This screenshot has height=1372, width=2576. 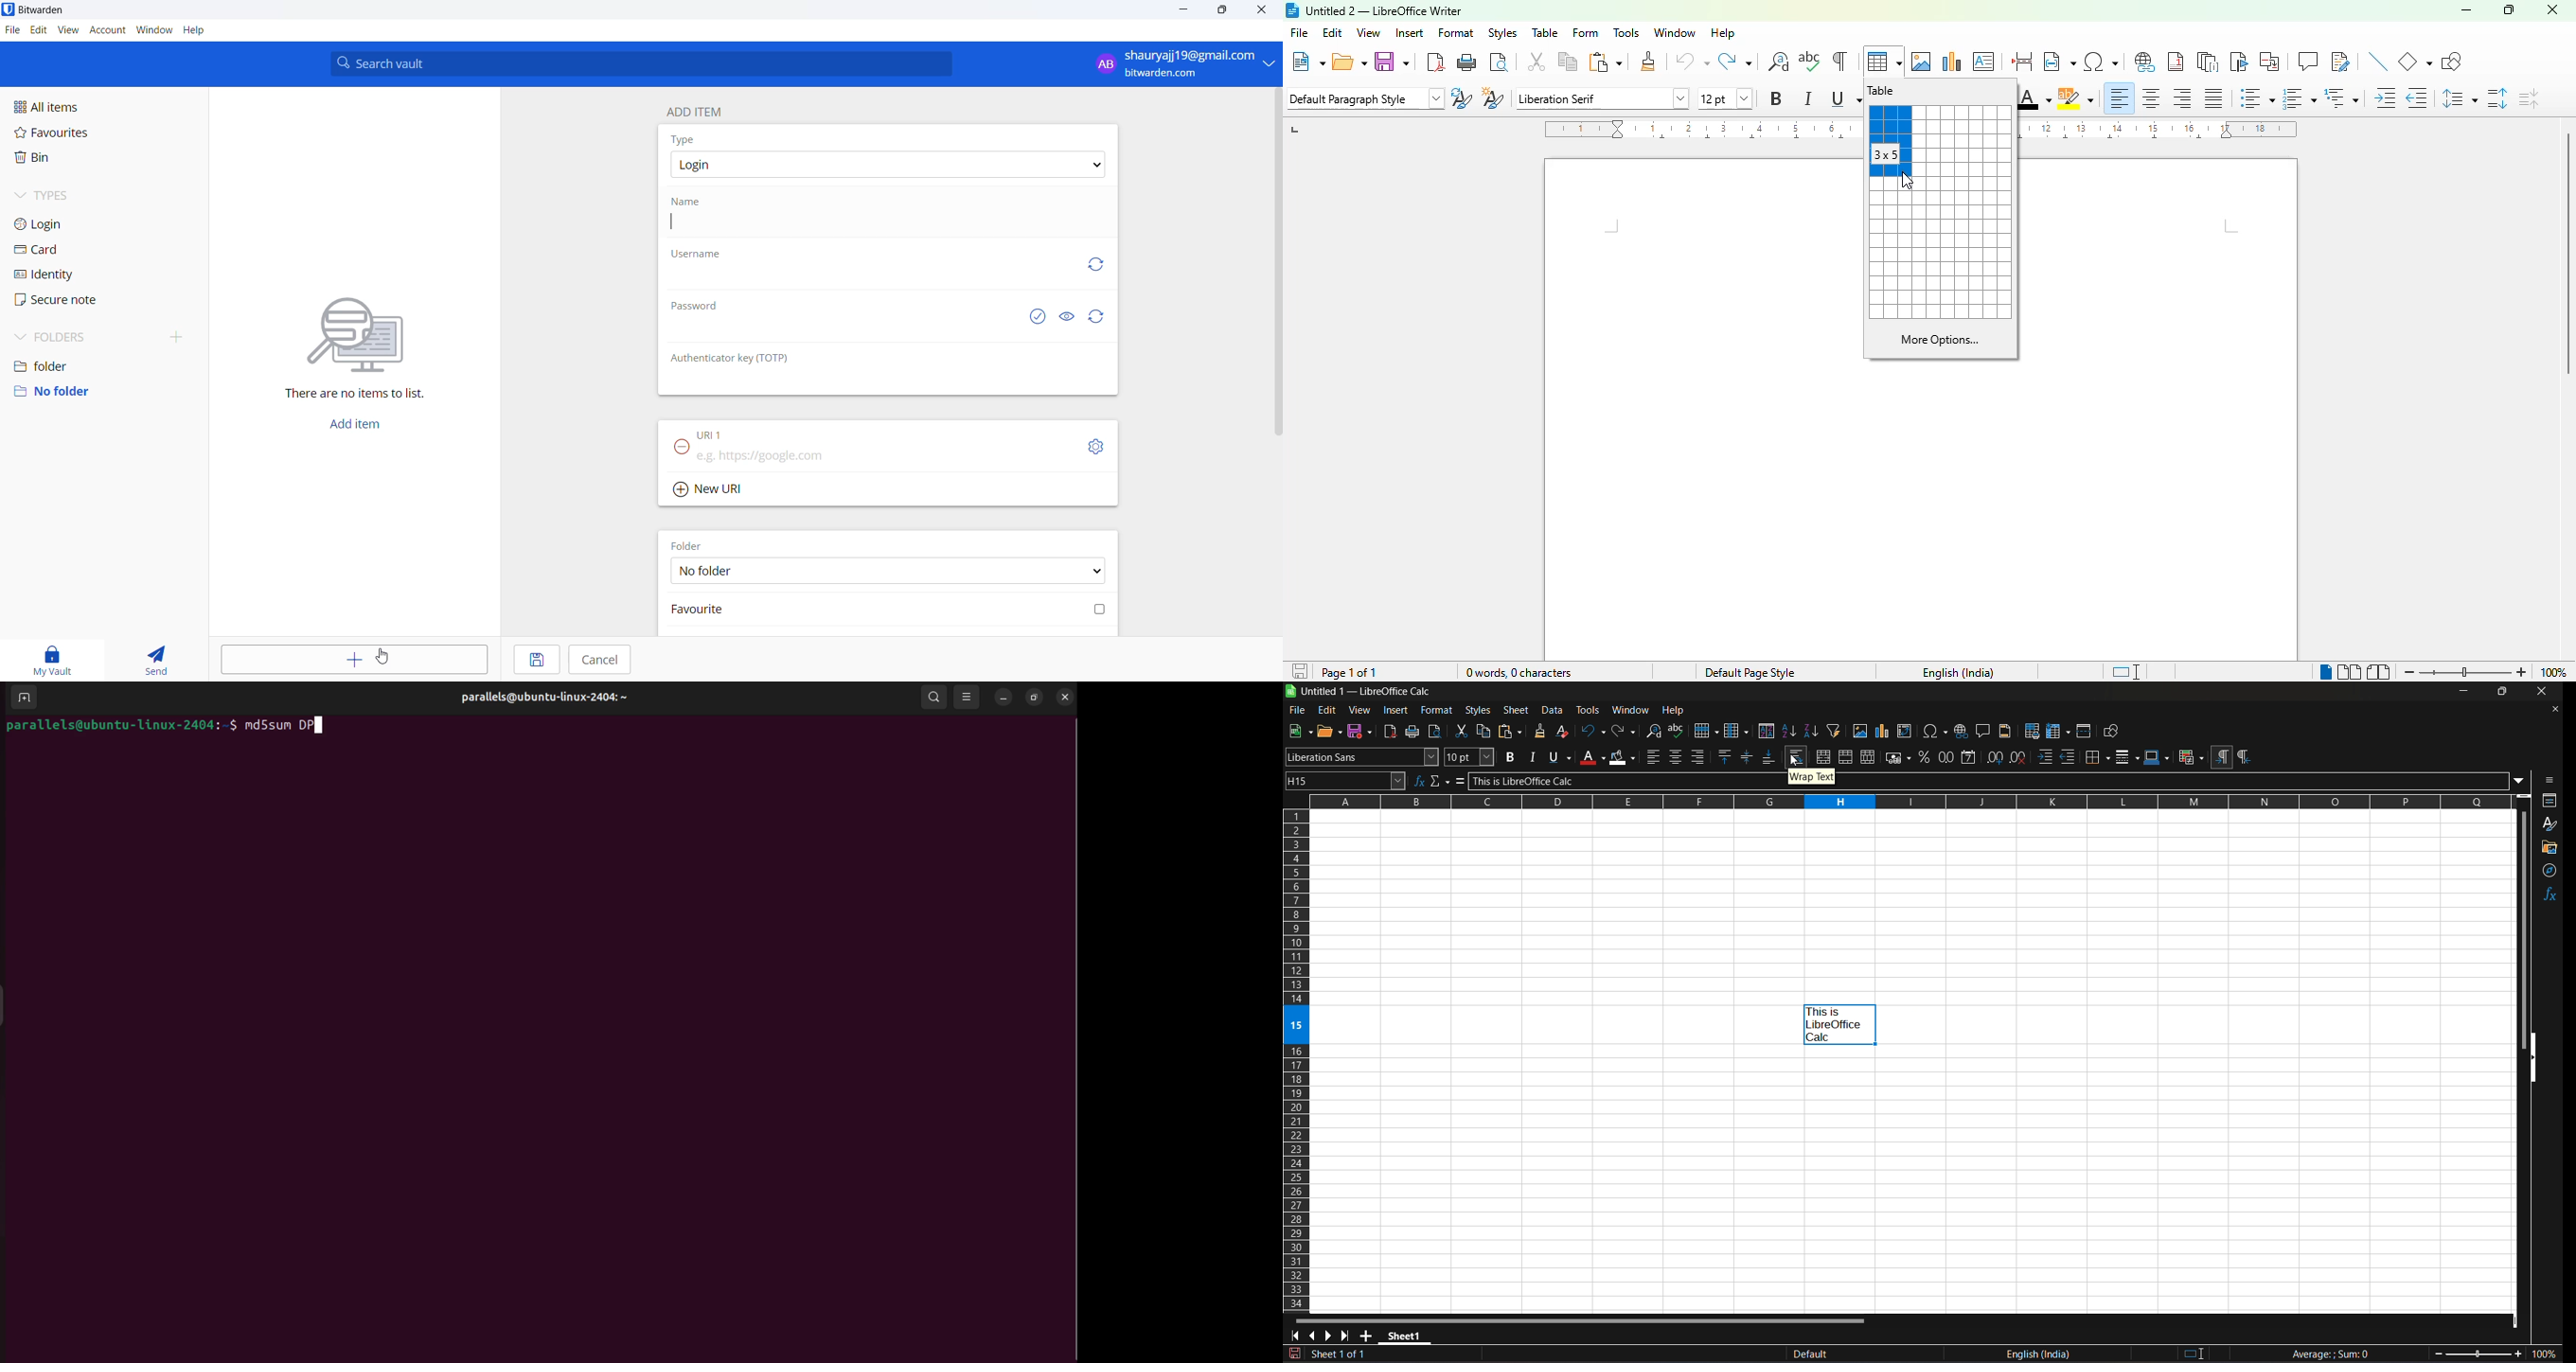 What do you see at coordinates (2379, 673) in the screenshot?
I see `book view` at bounding box center [2379, 673].